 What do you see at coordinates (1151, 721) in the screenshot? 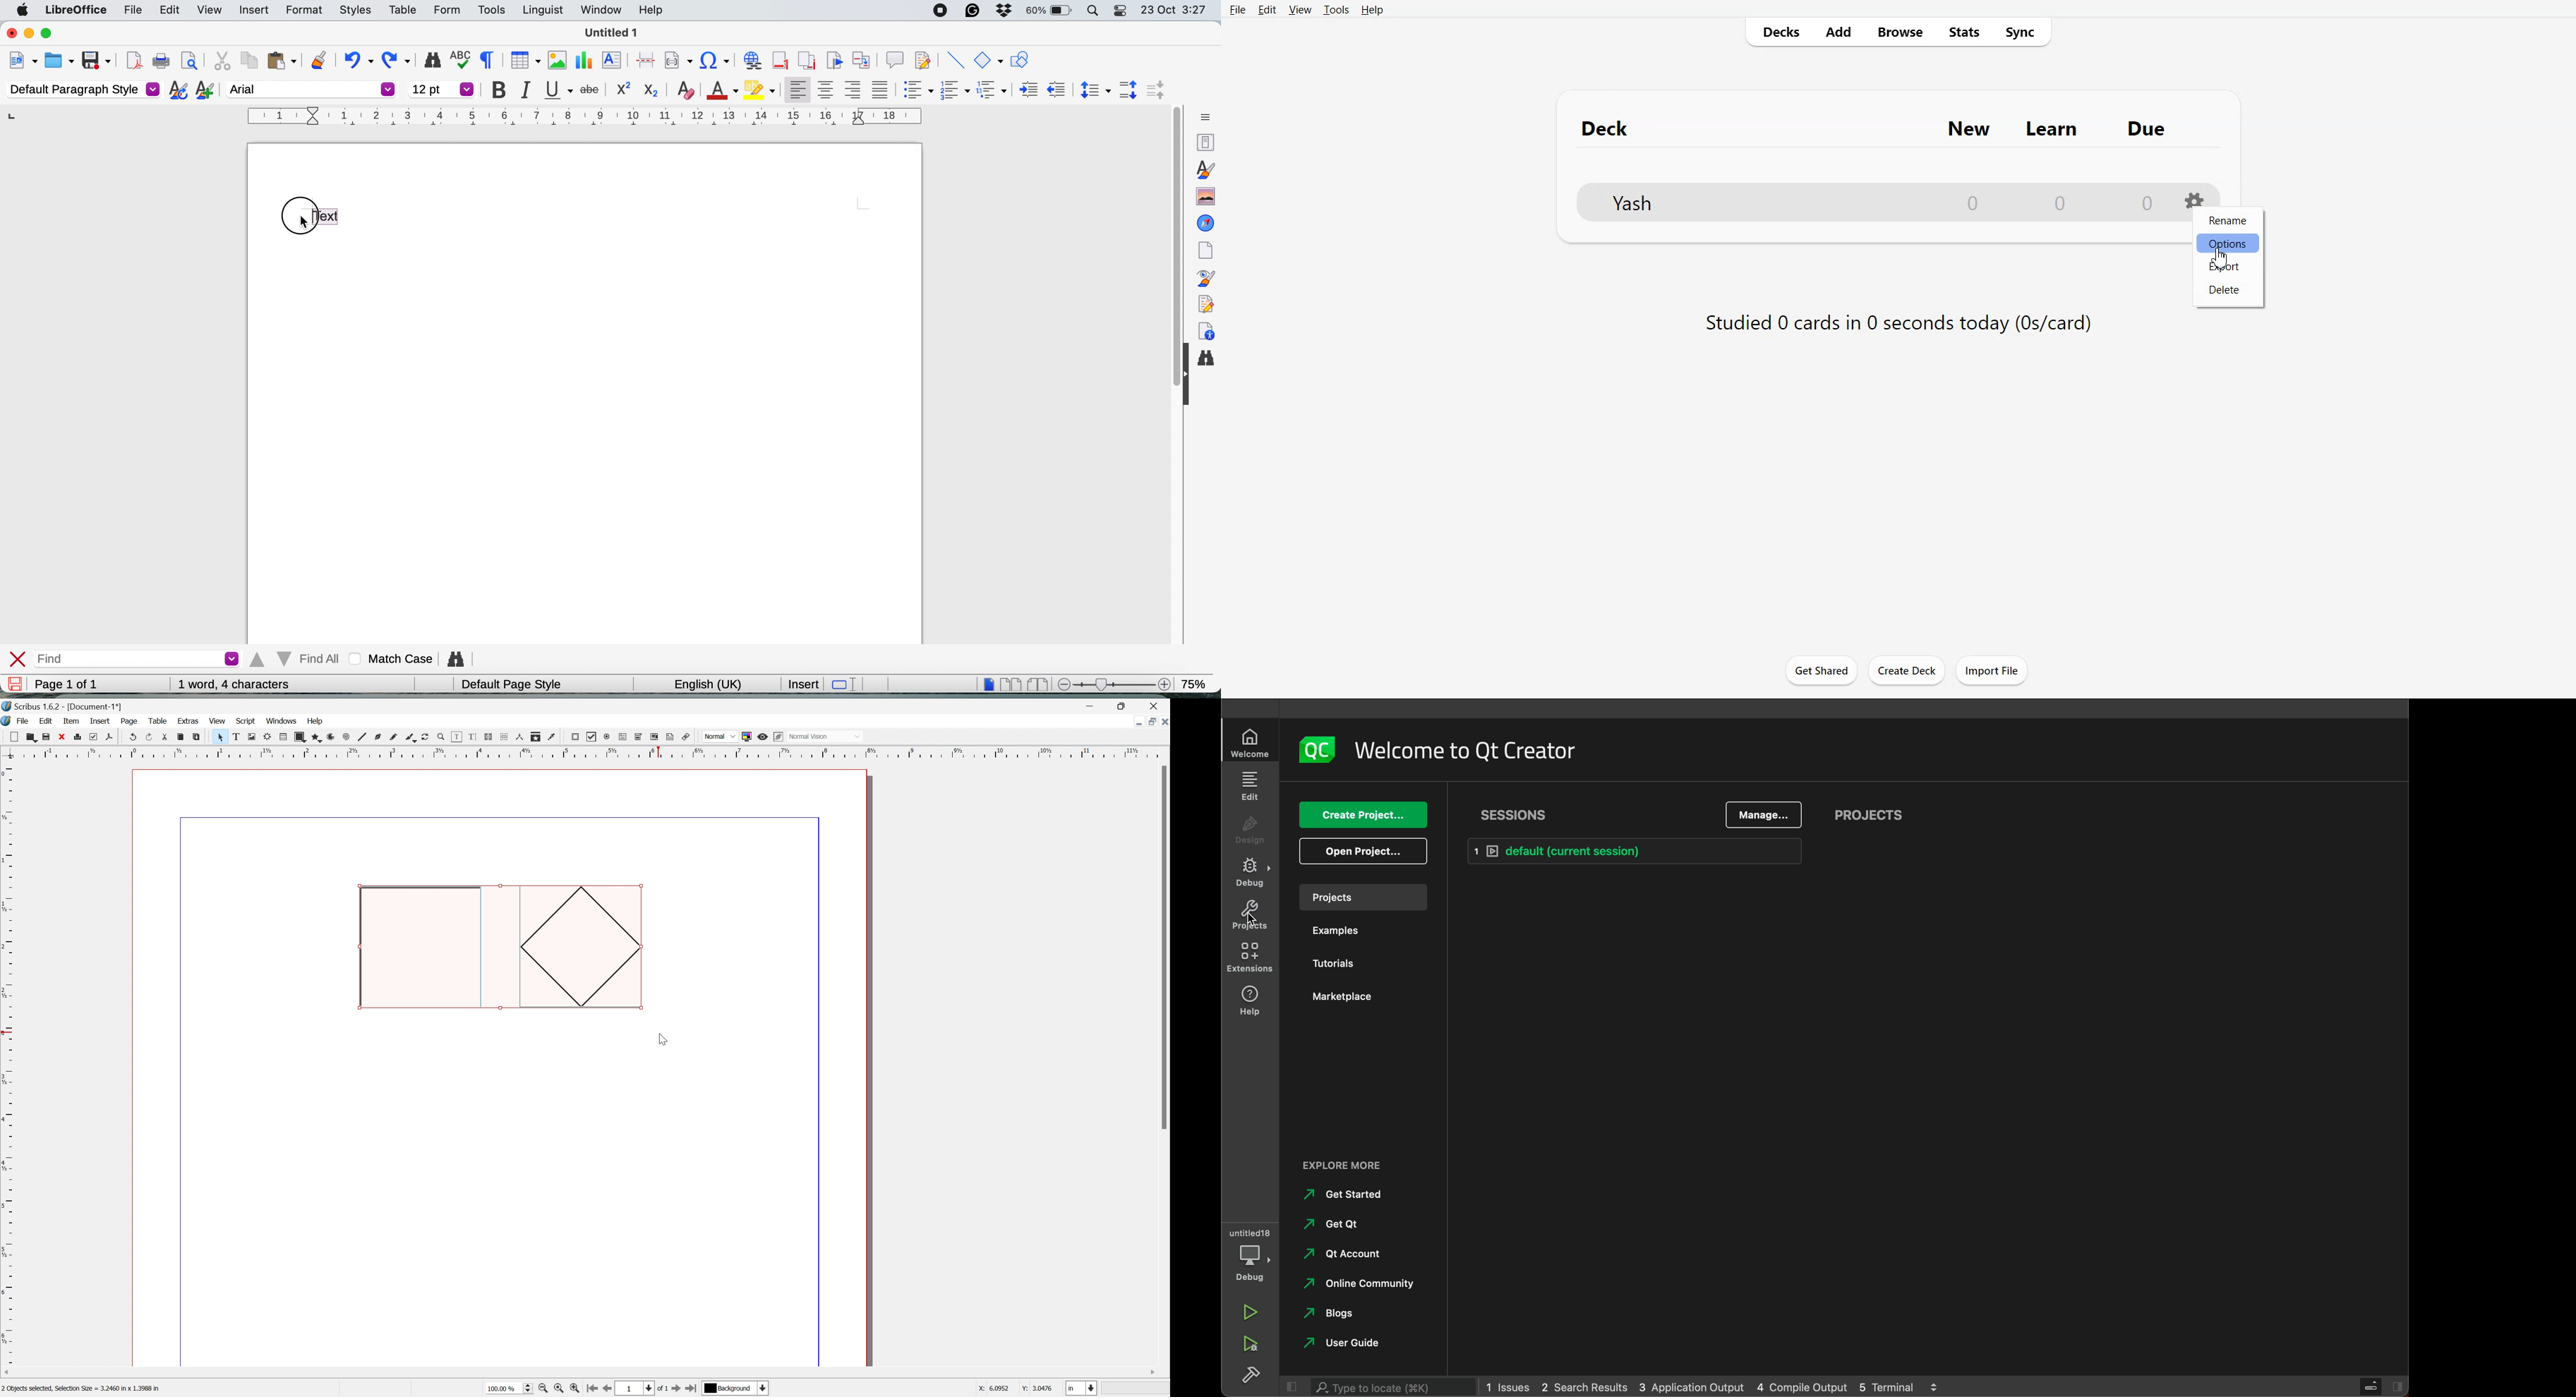
I see `Restore down` at bounding box center [1151, 721].